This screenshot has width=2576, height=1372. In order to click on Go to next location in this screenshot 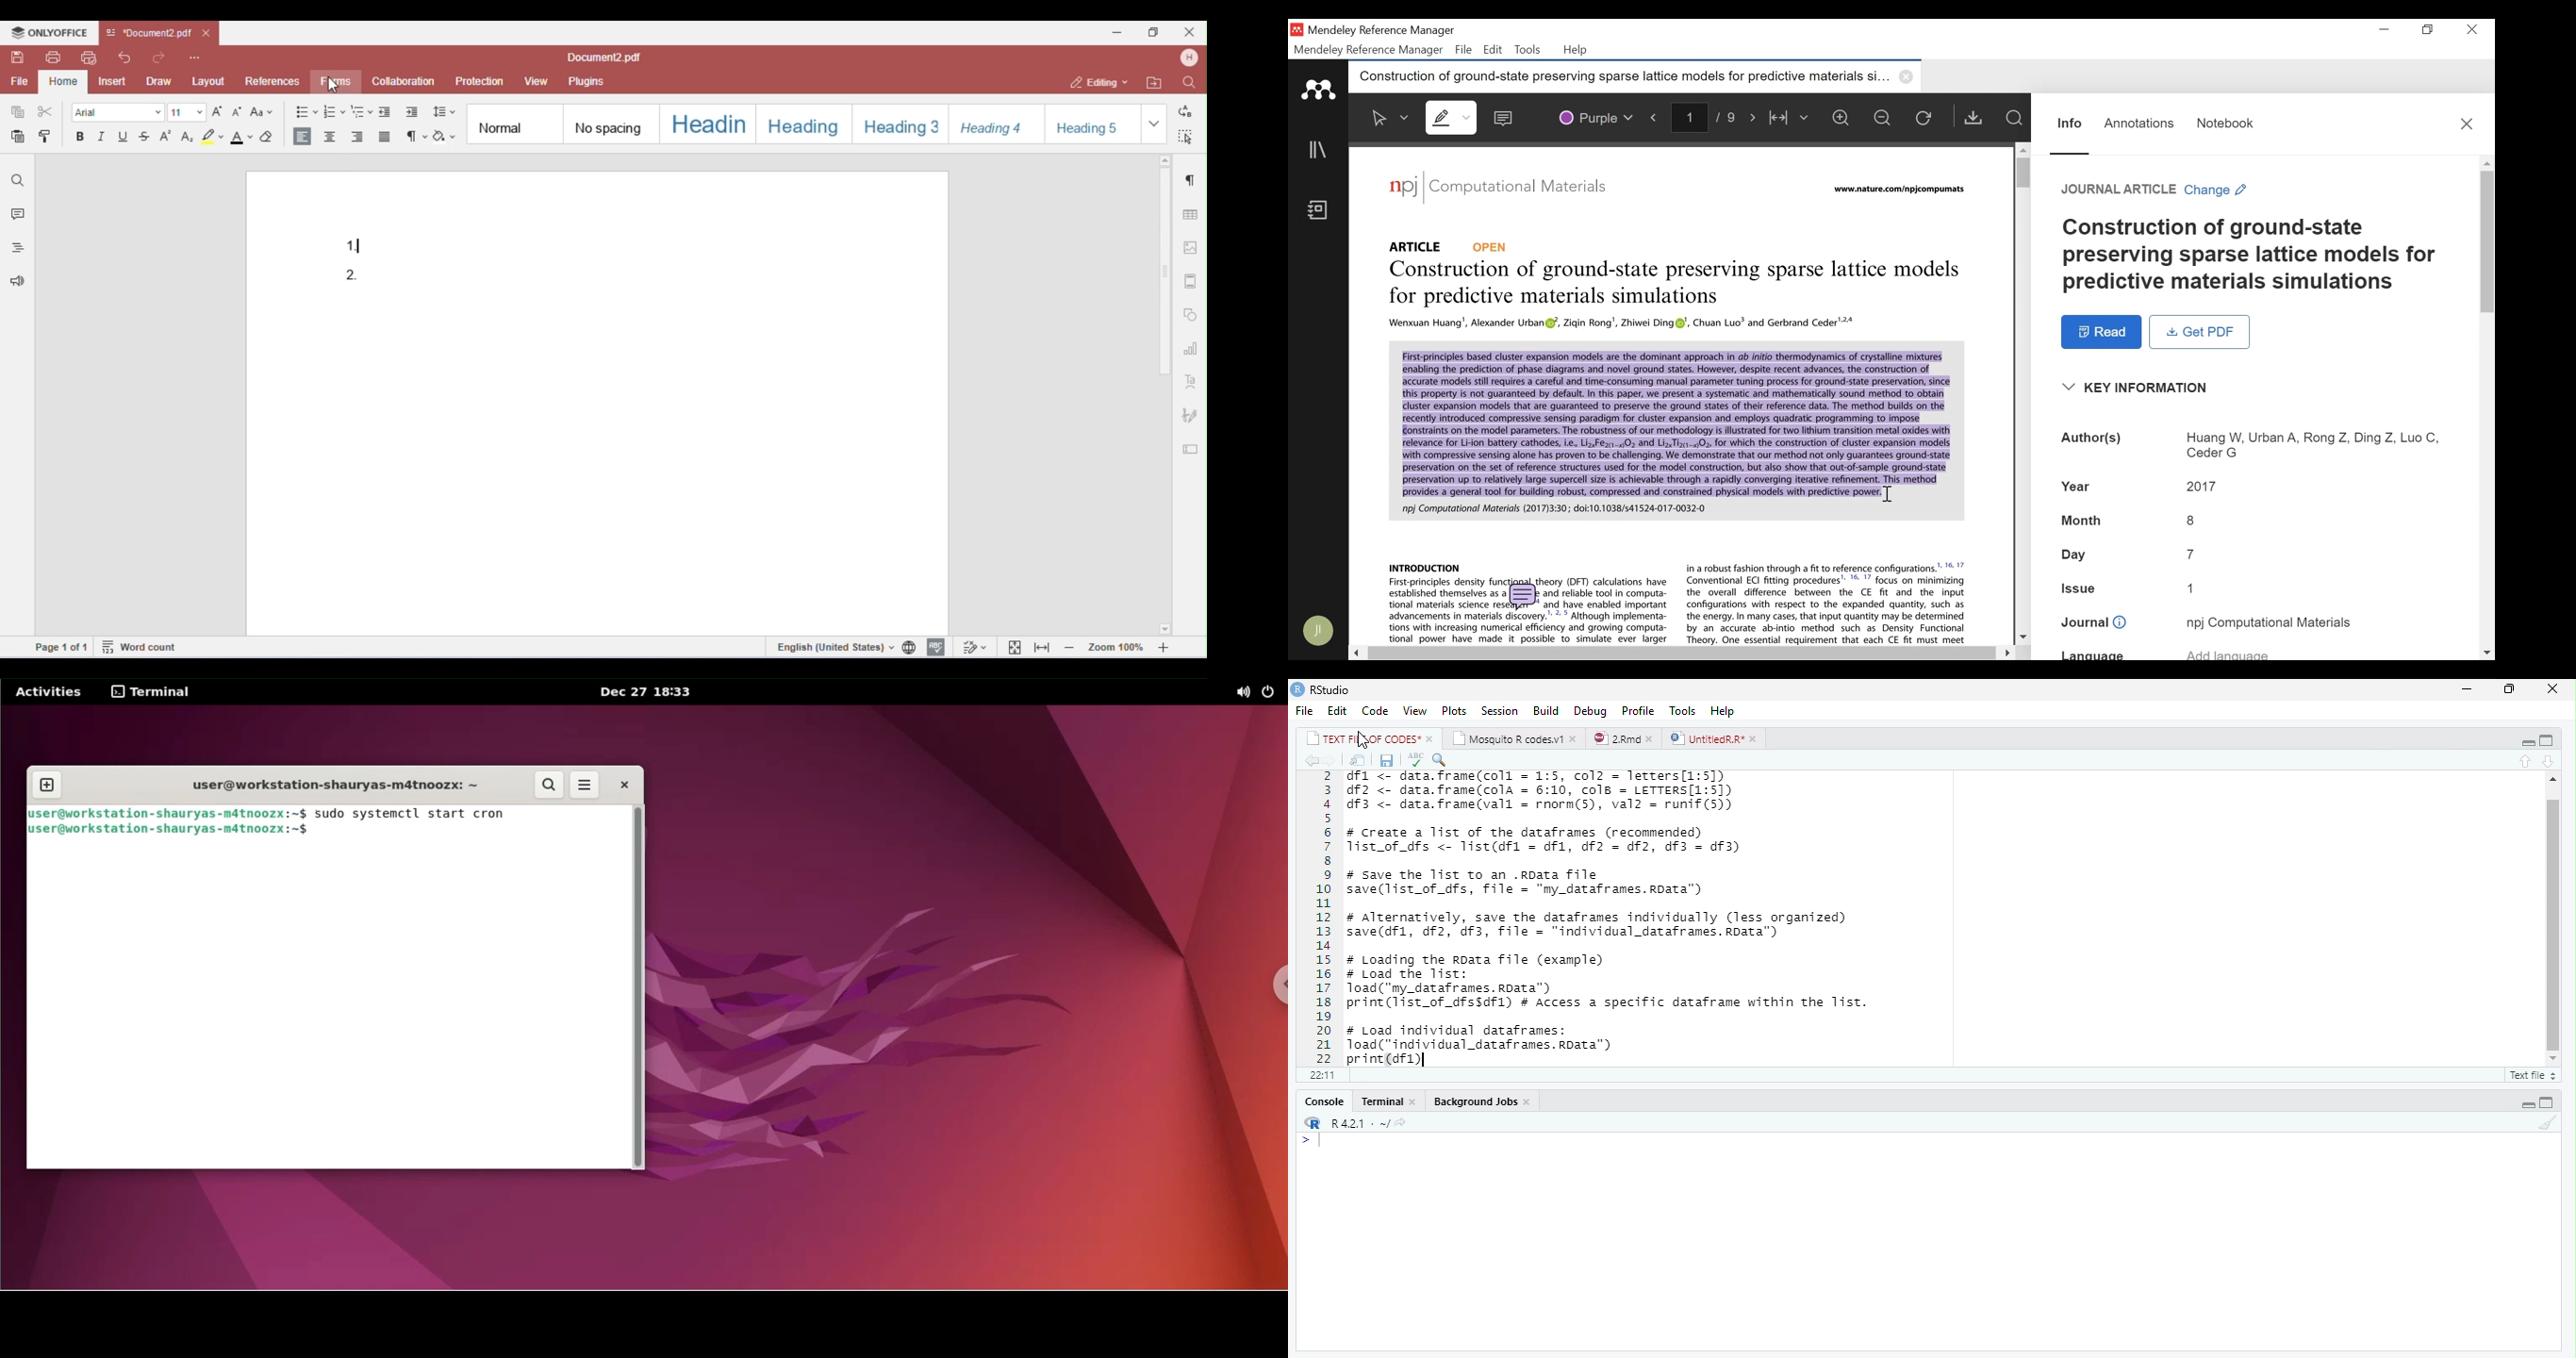, I will do `click(1330, 761)`.